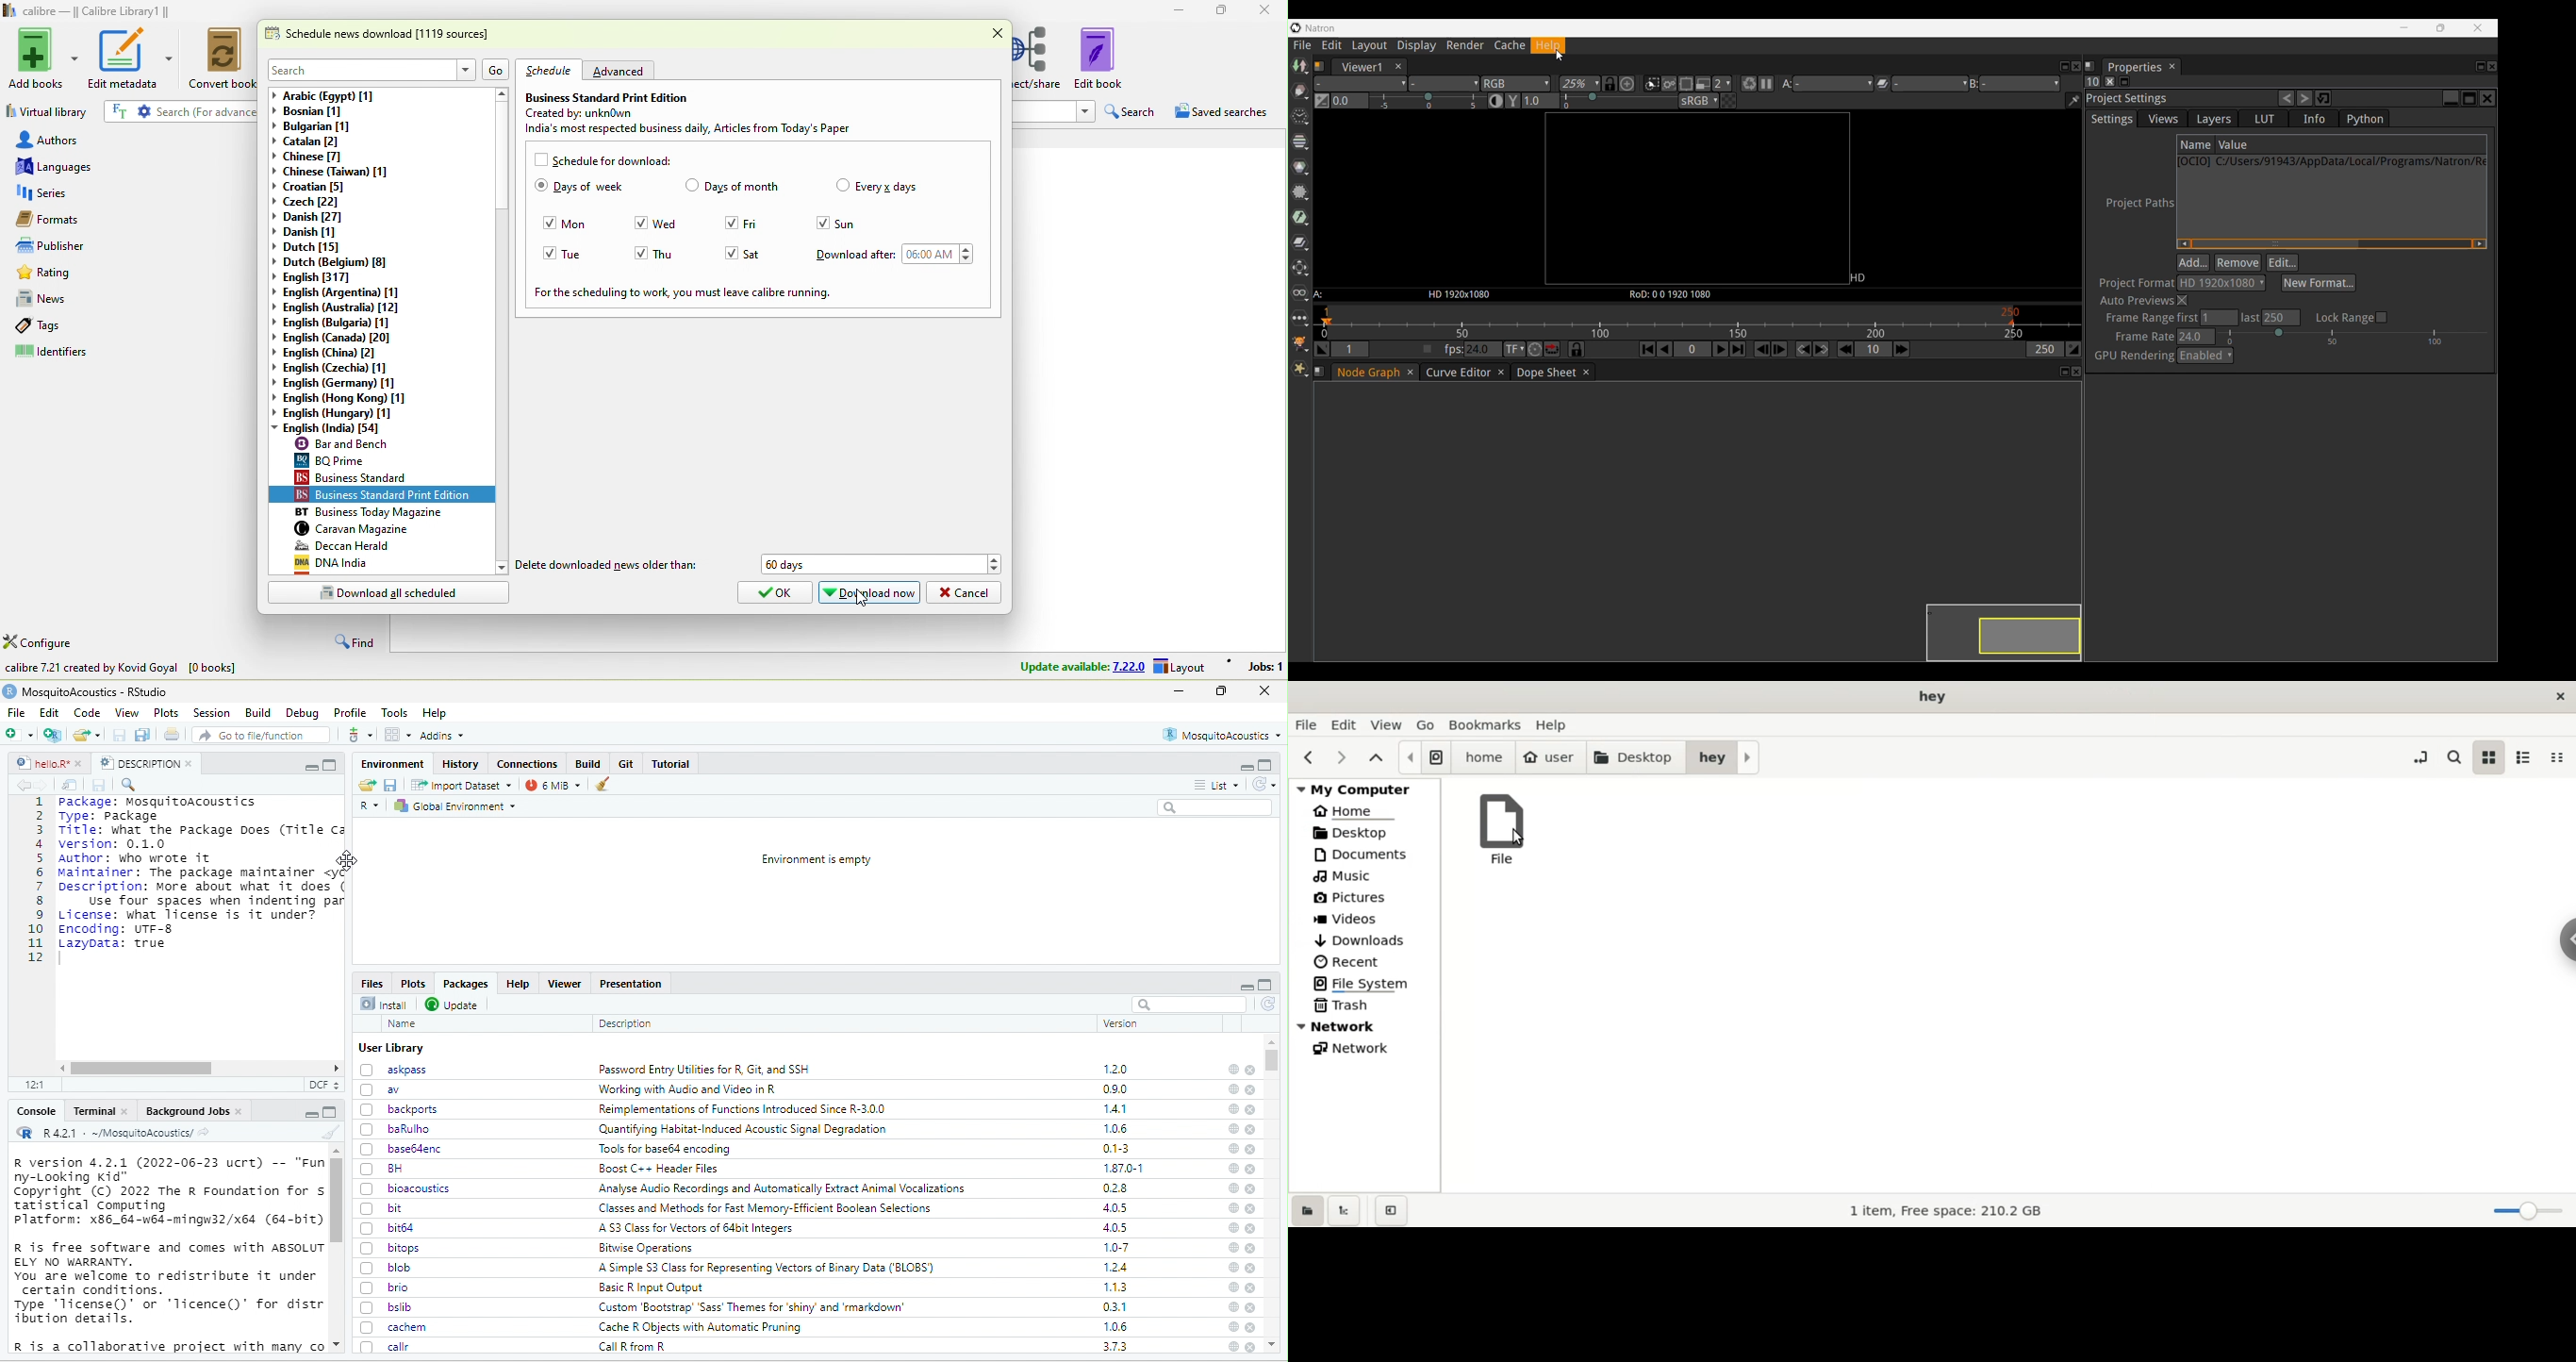 The height and width of the screenshot is (1372, 2576). Describe the element at coordinates (317, 187) in the screenshot. I see `croatian[5]` at that location.